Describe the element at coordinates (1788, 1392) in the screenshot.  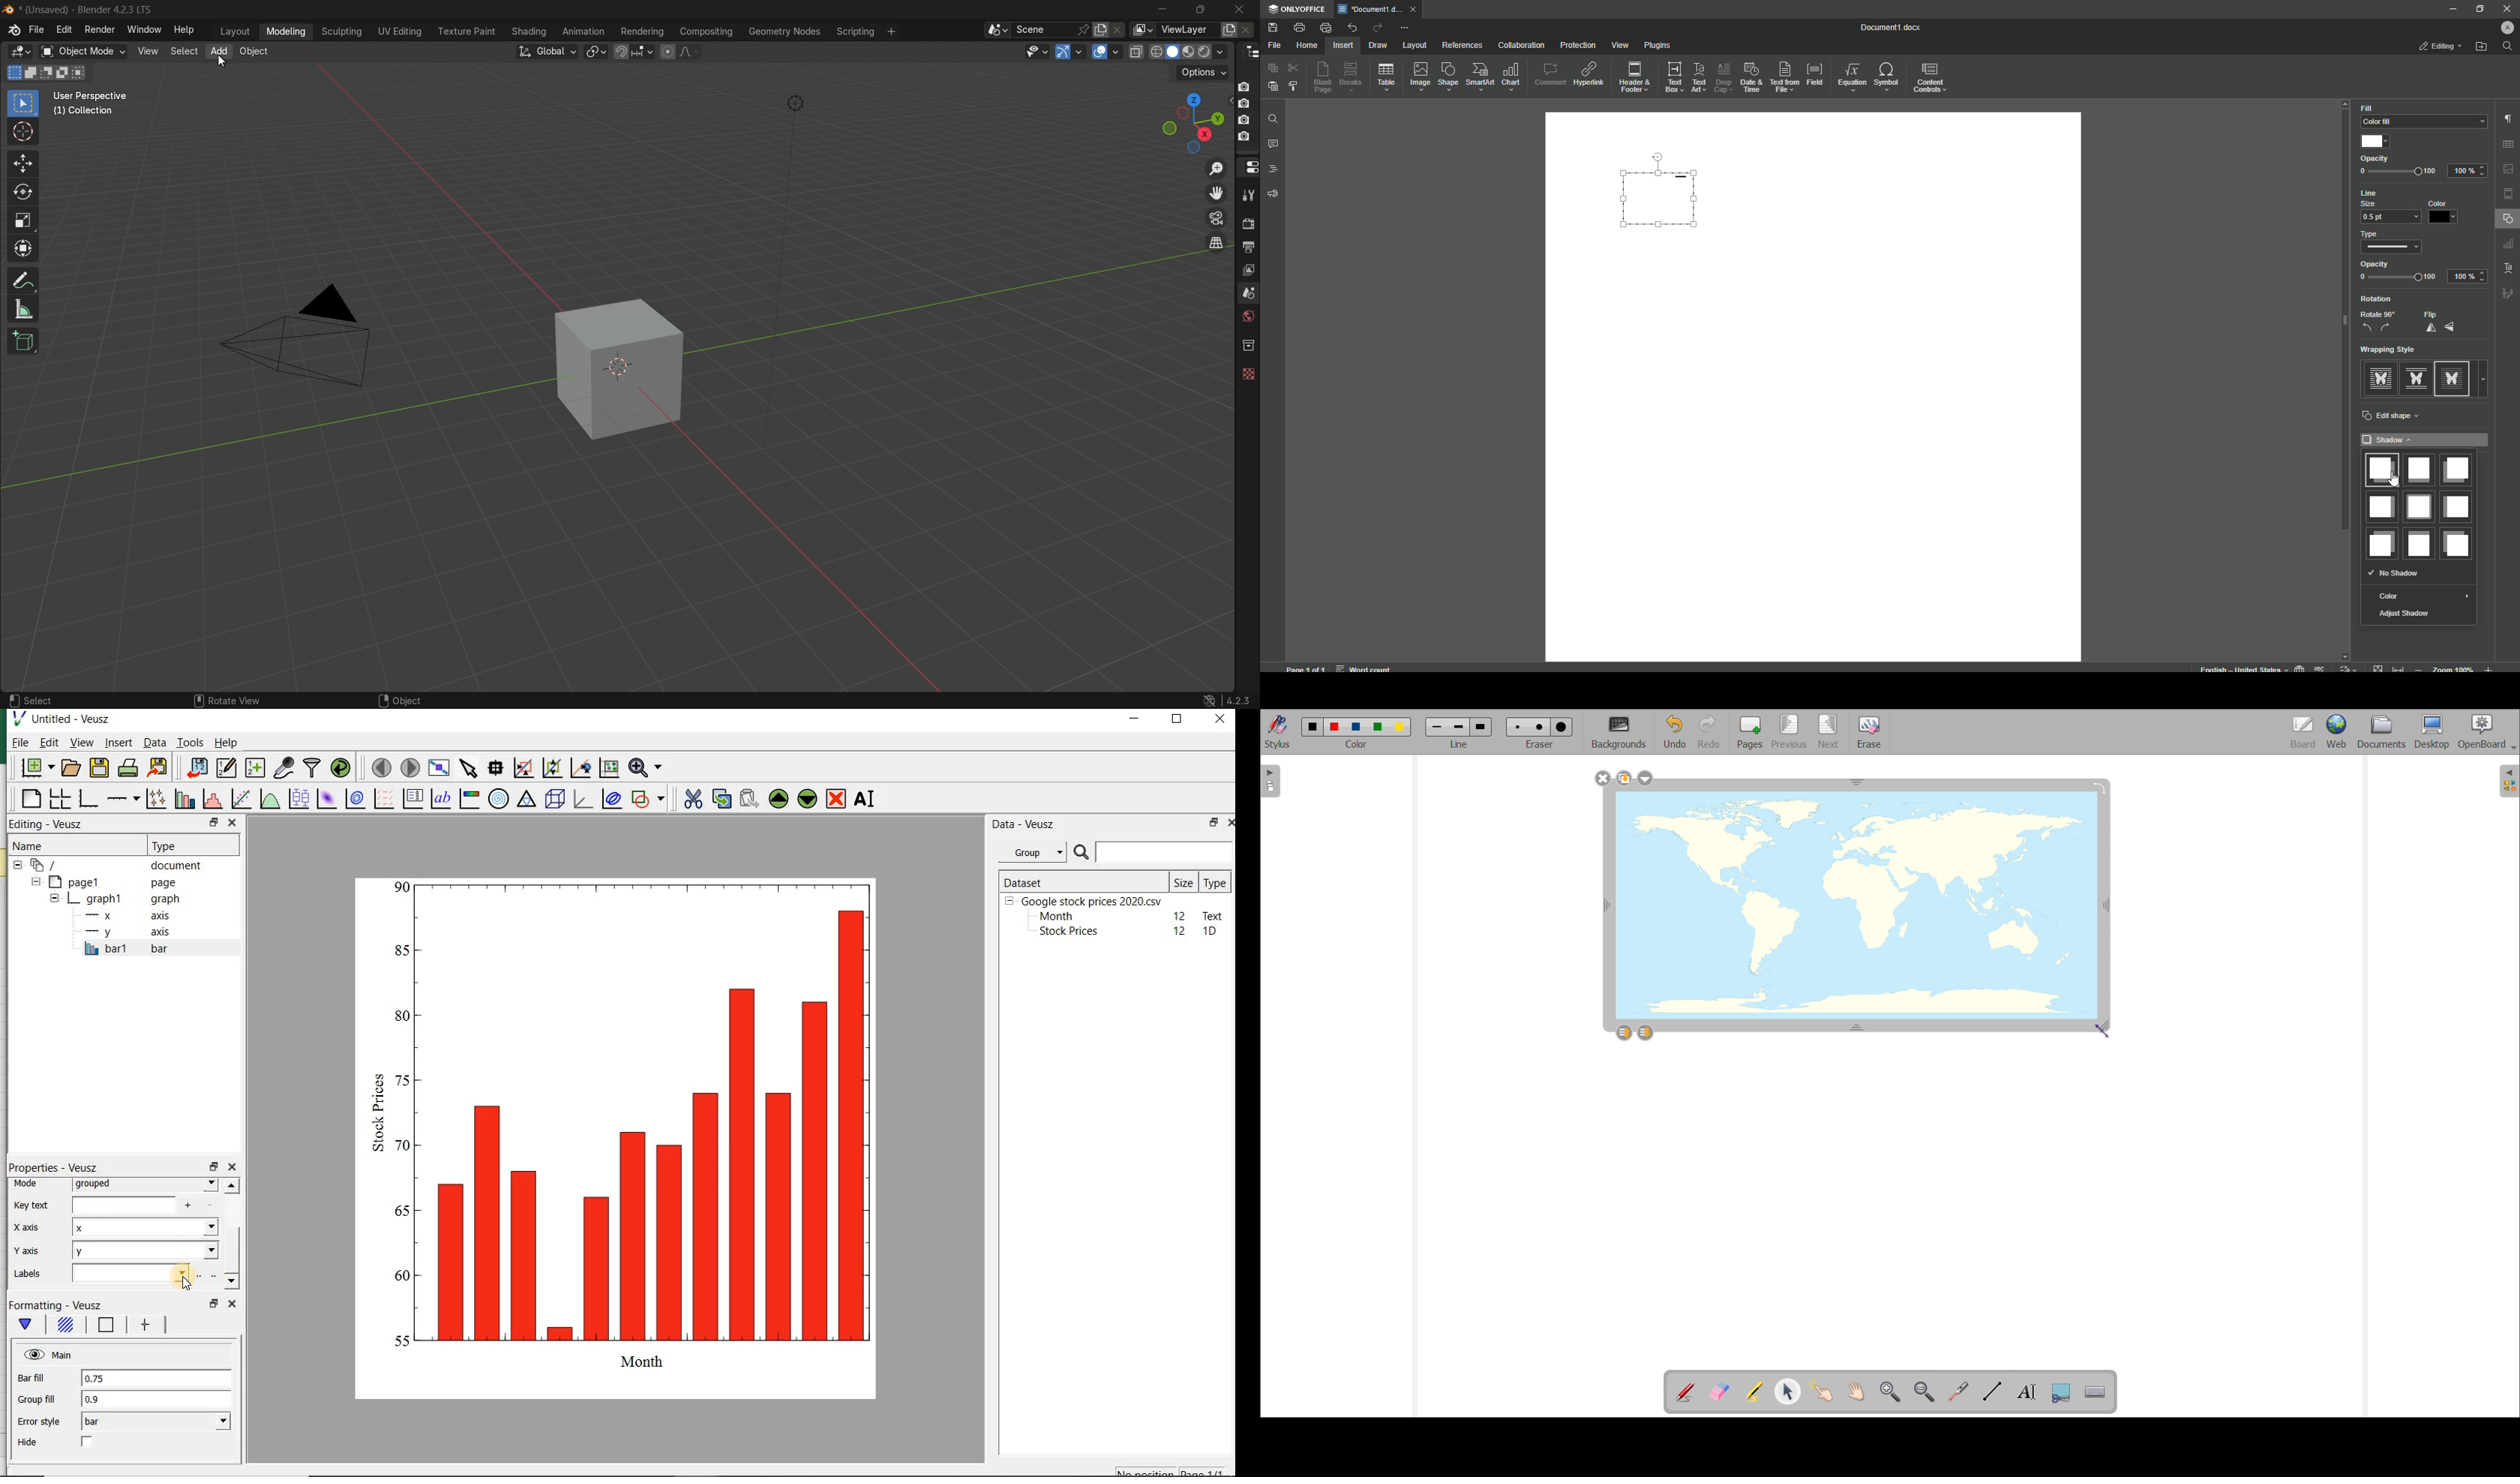
I see `select and modify object` at that location.